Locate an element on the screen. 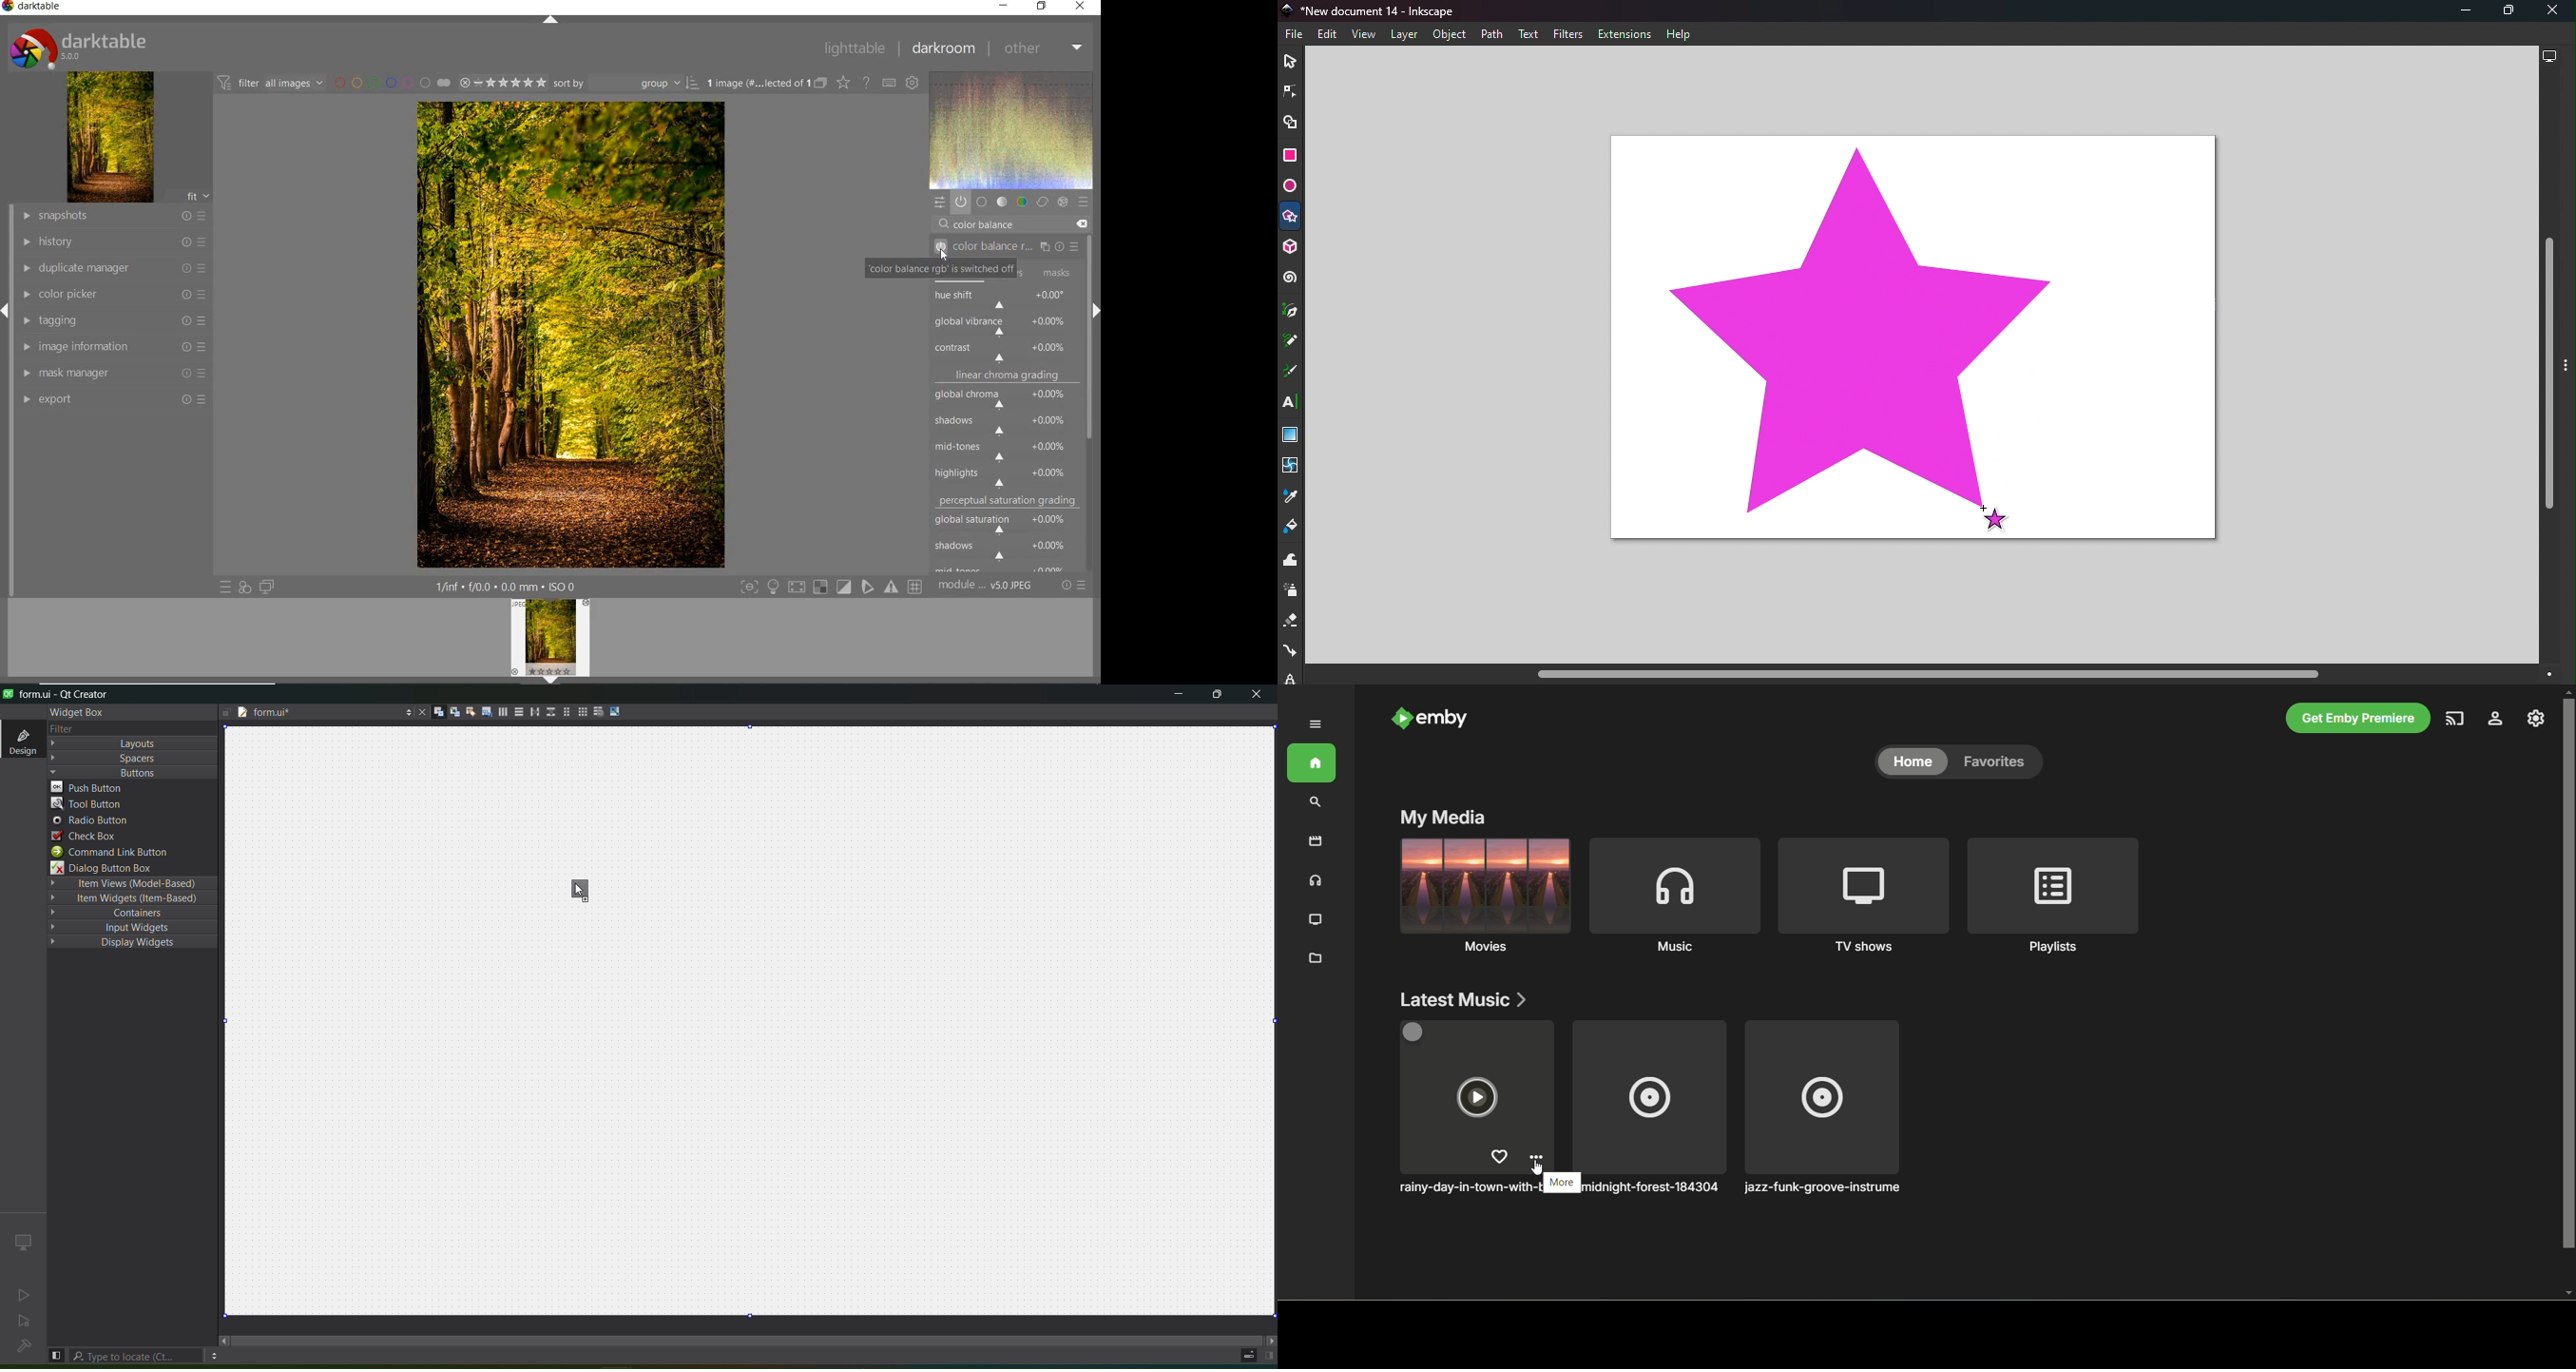 The image size is (2576, 1372). base is located at coordinates (982, 202).